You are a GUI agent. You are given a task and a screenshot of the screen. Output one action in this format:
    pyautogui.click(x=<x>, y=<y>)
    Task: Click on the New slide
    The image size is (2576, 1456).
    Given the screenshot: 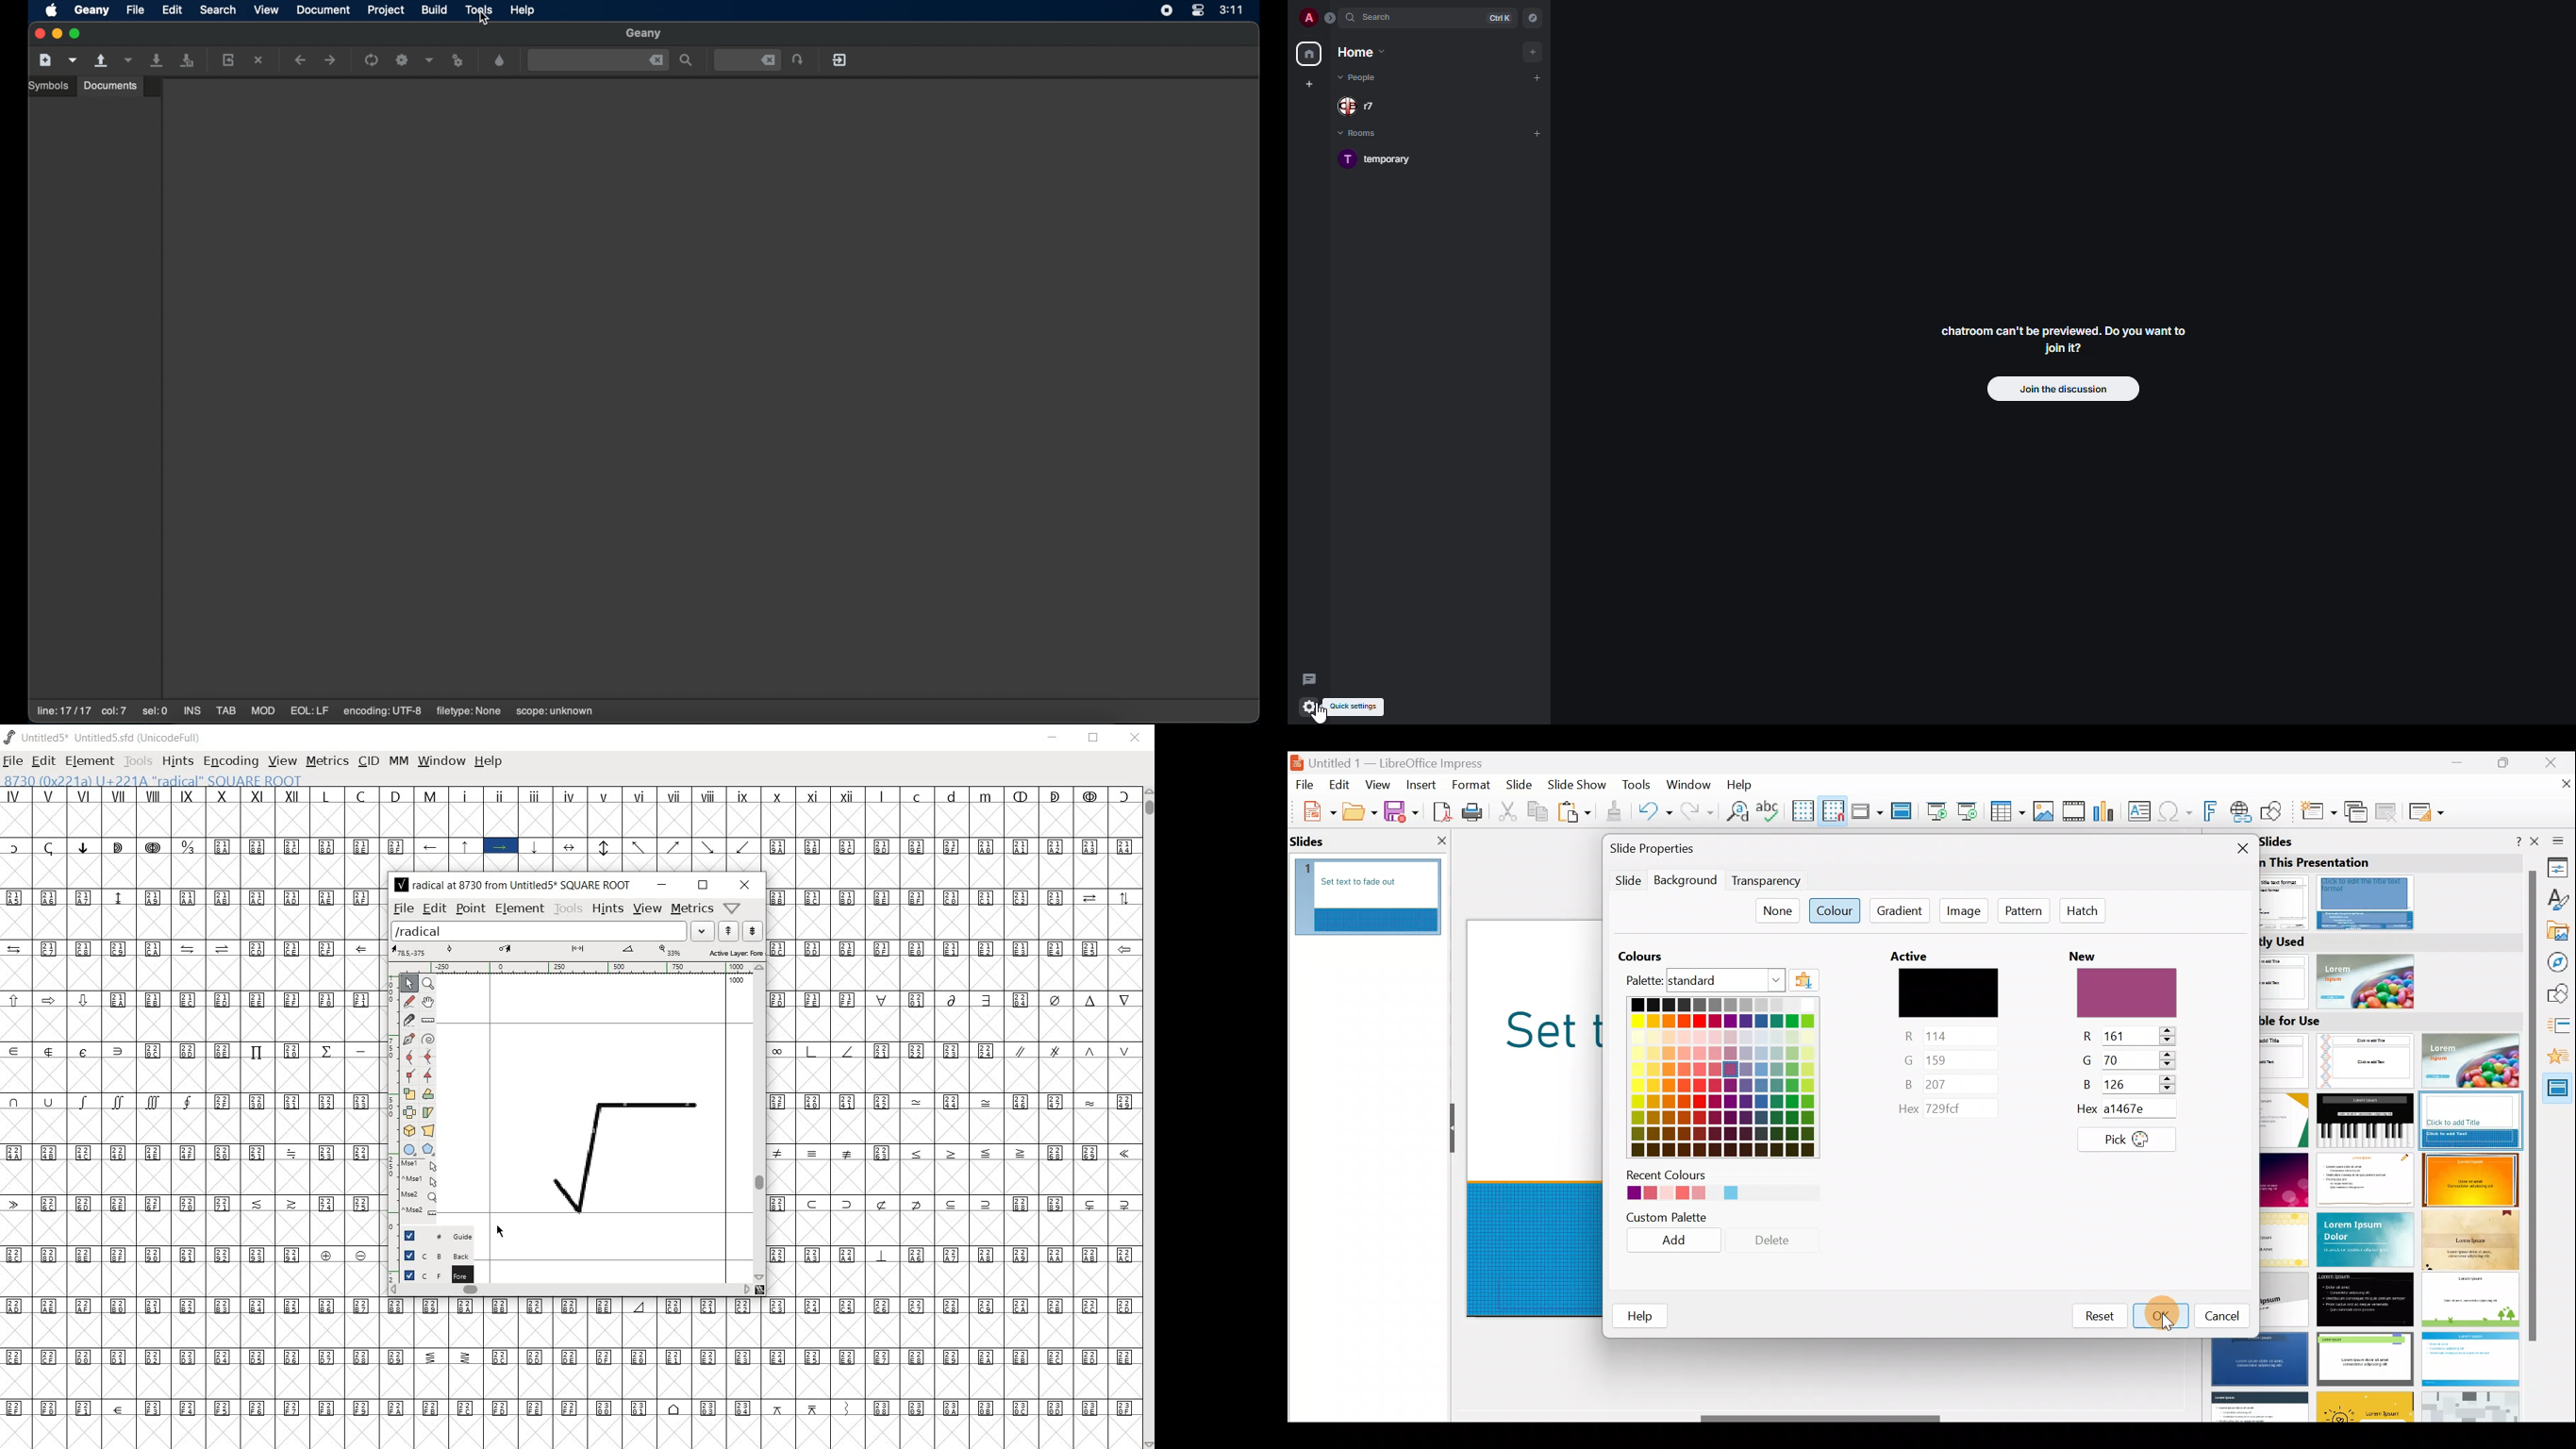 What is the action you would take?
    pyautogui.click(x=2318, y=815)
    